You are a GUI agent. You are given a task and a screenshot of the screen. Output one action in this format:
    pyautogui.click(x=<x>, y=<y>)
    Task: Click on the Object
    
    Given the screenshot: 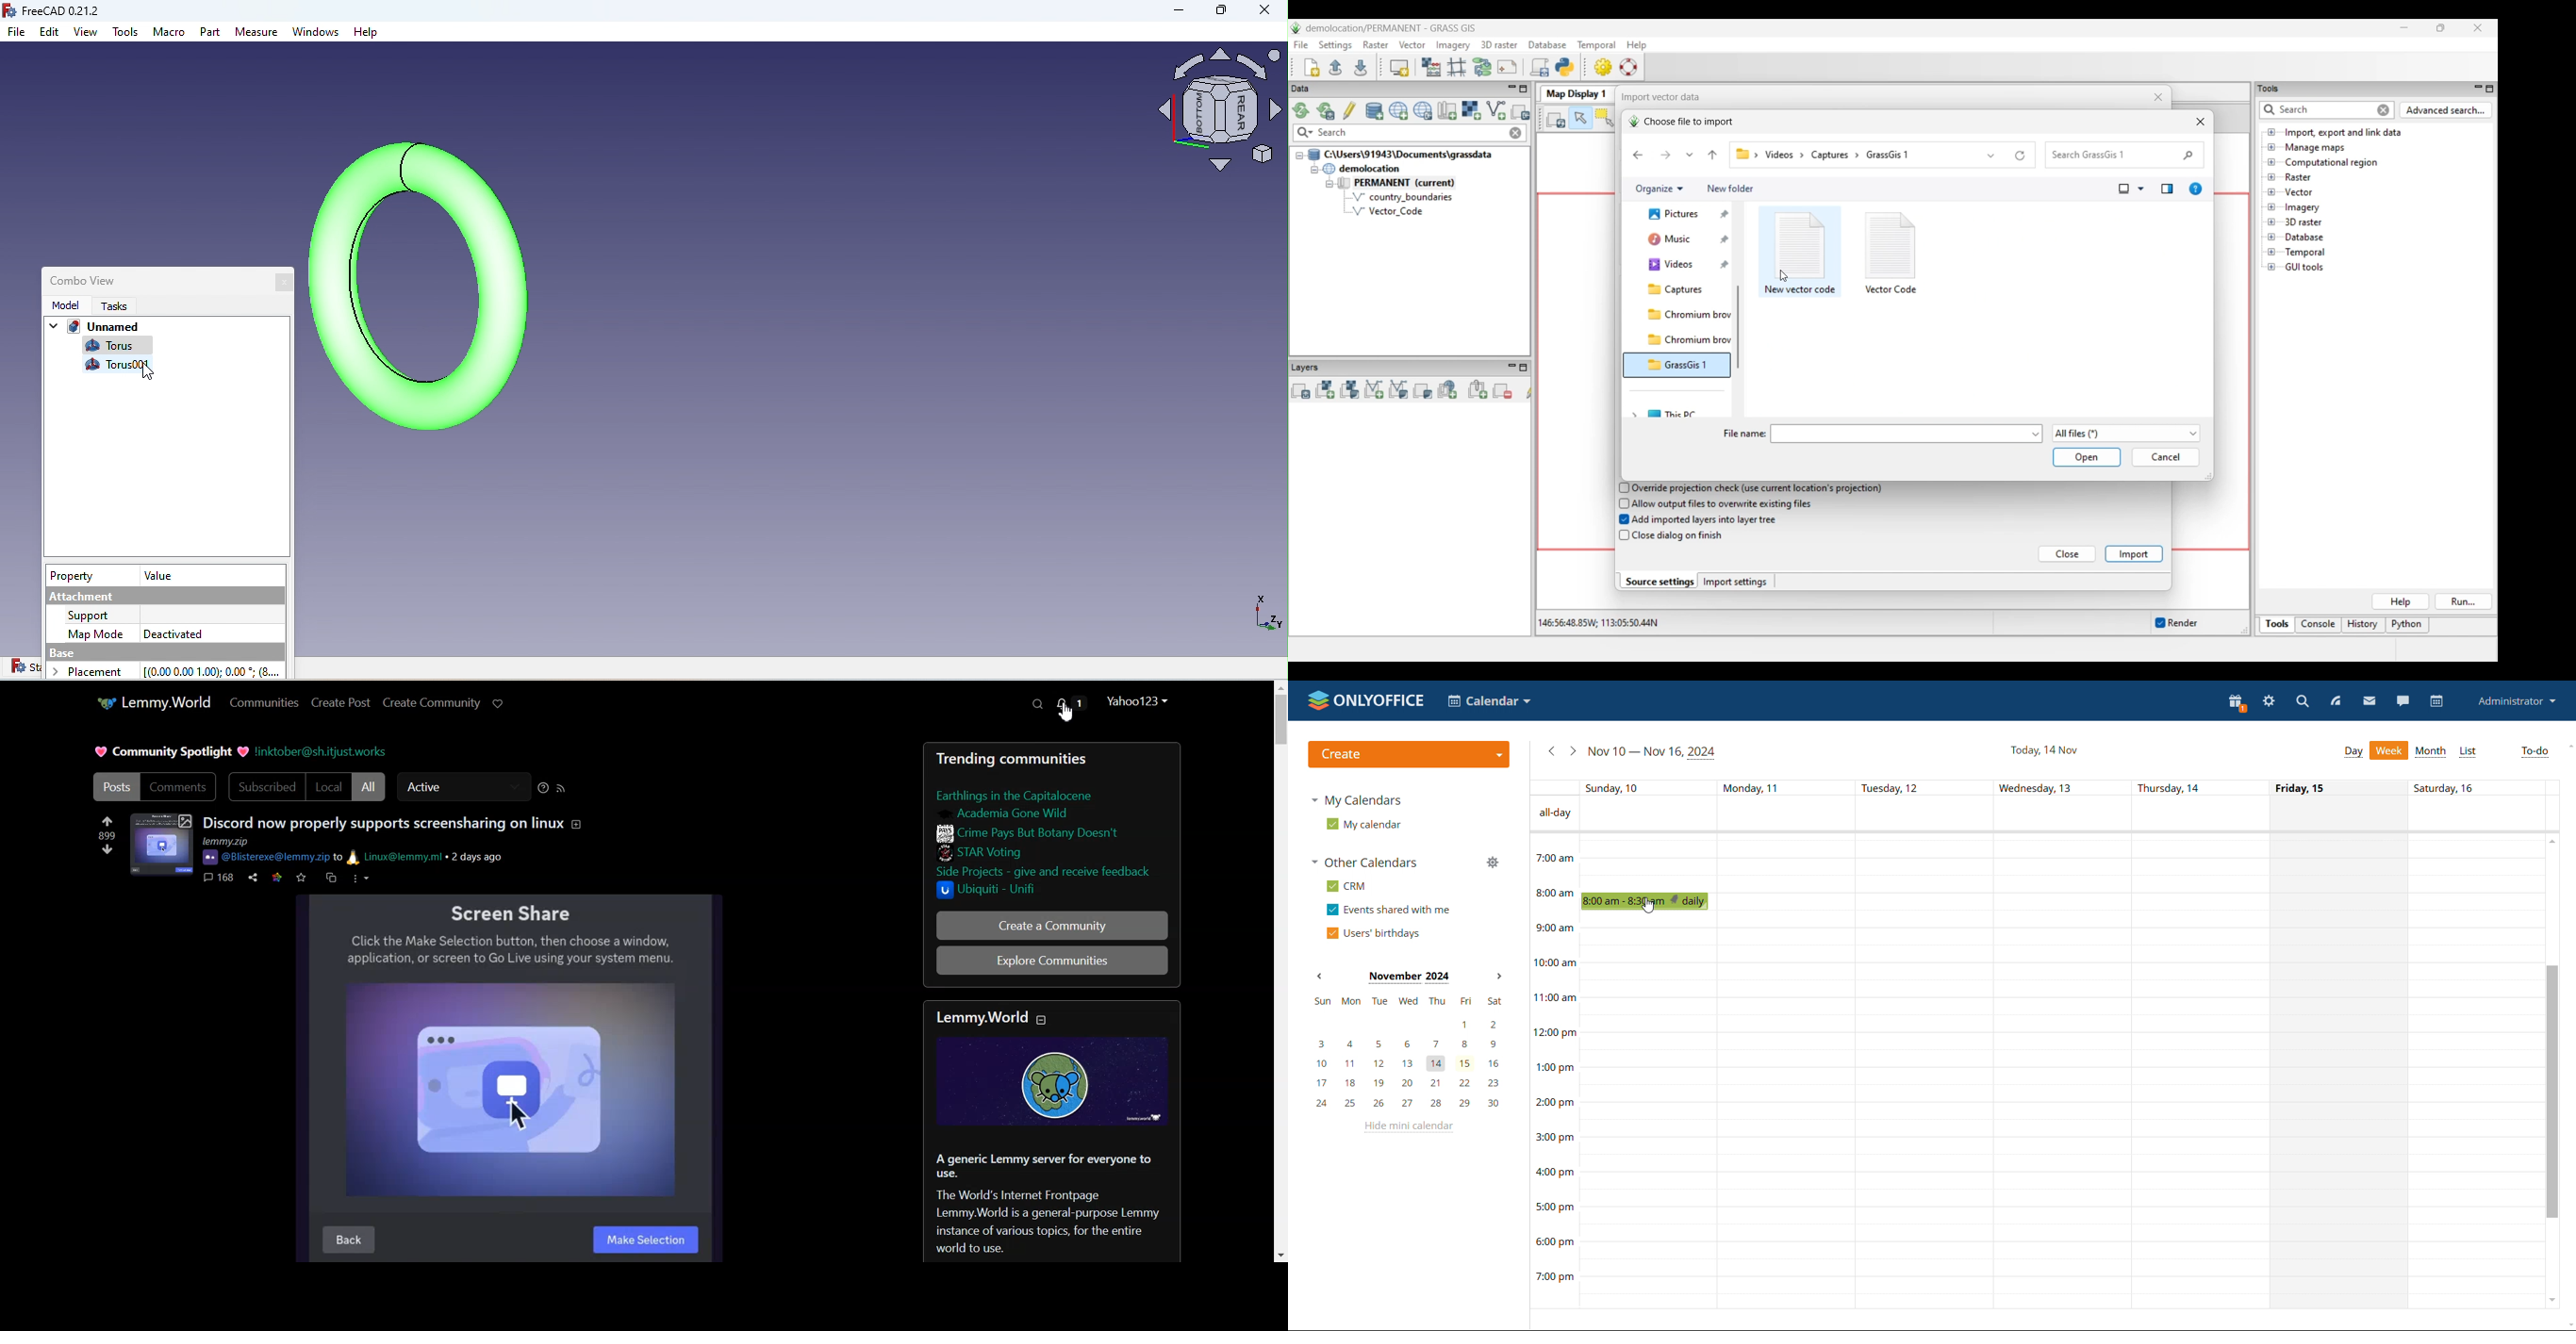 What is the action you would take?
    pyautogui.click(x=421, y=281)
    